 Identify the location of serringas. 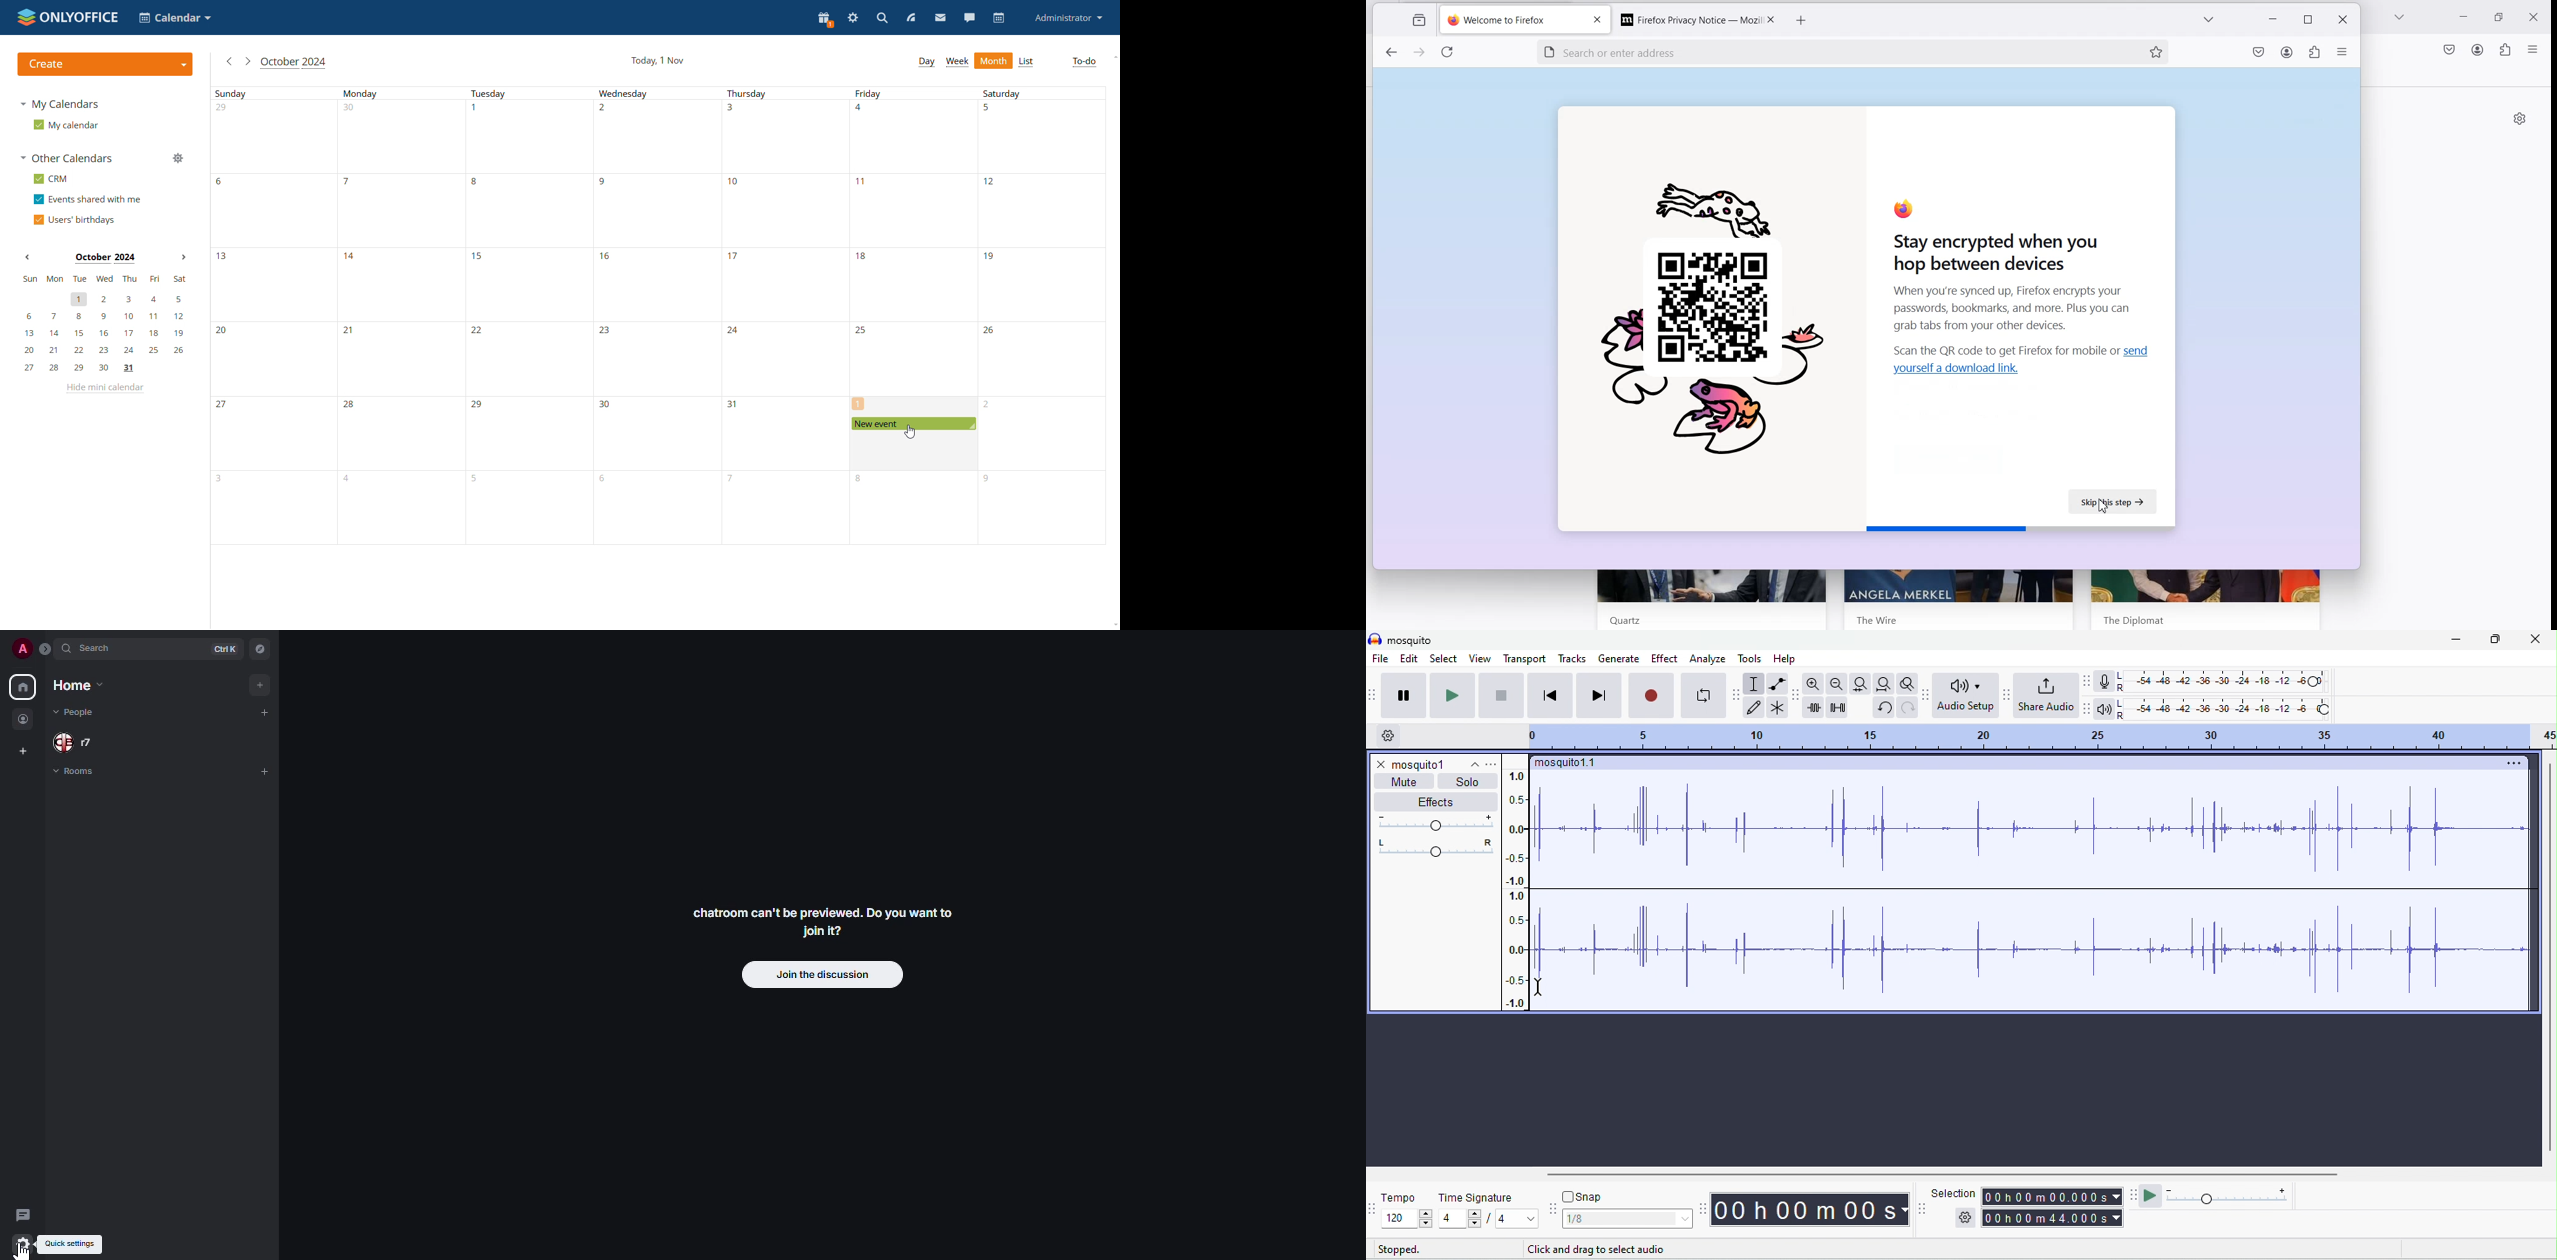
(853, 18).